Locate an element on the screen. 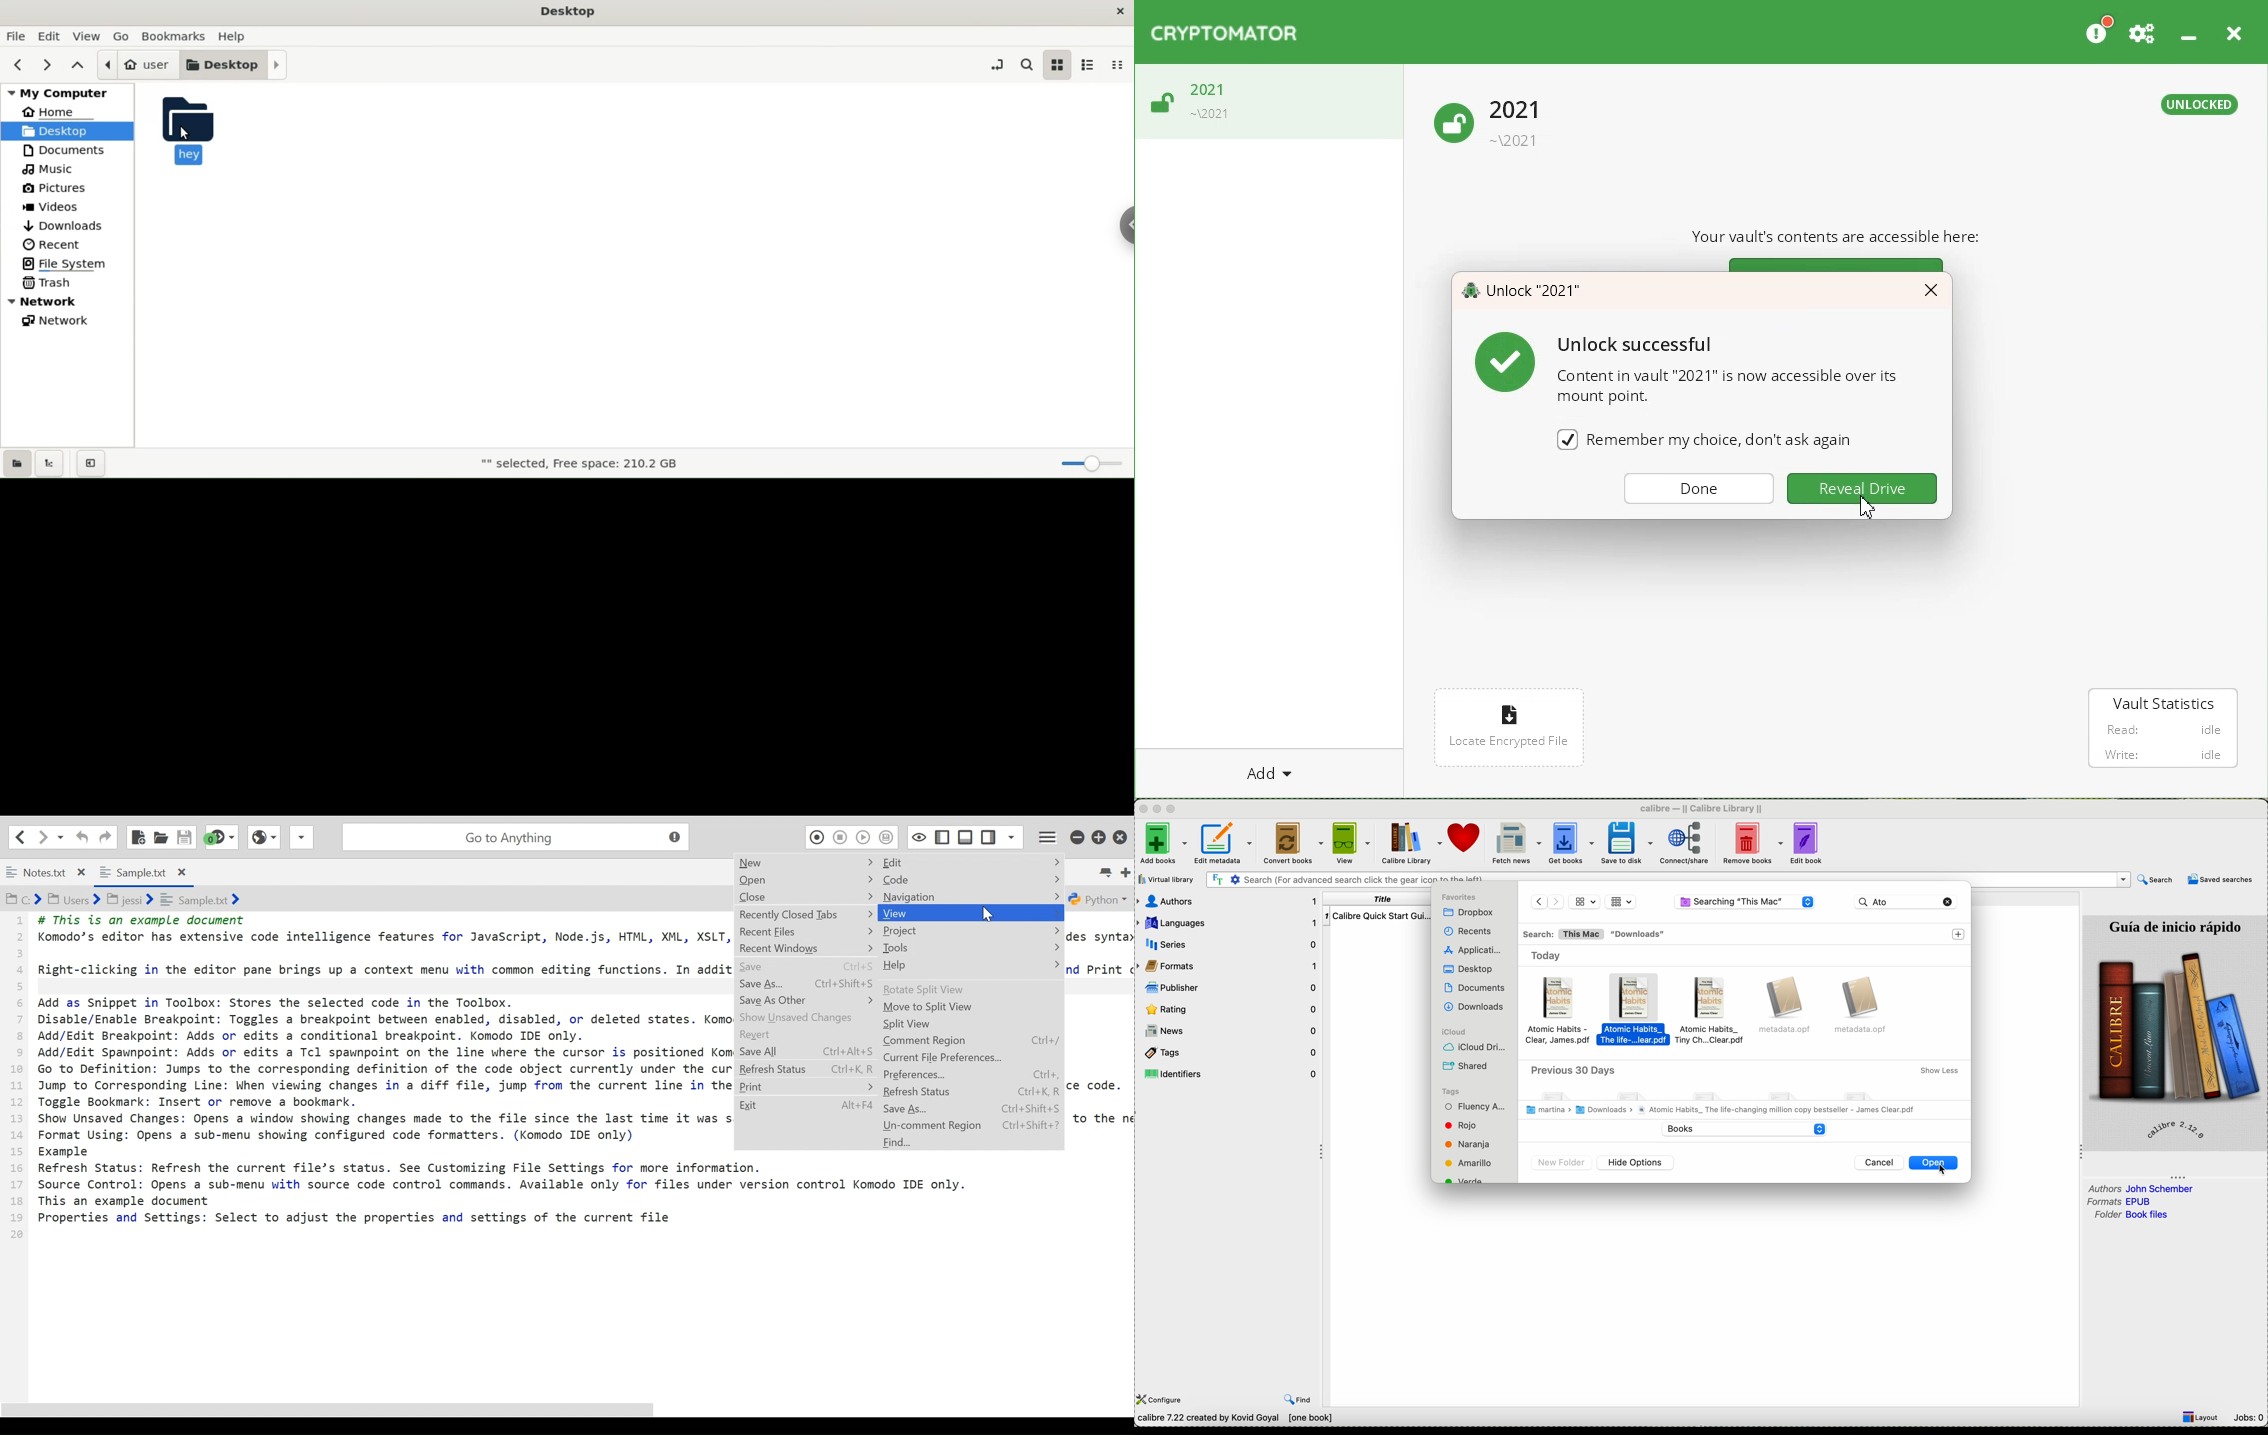 This screenshot has height=1456, width=2268. tags is located at coordinates (1231, 1053).